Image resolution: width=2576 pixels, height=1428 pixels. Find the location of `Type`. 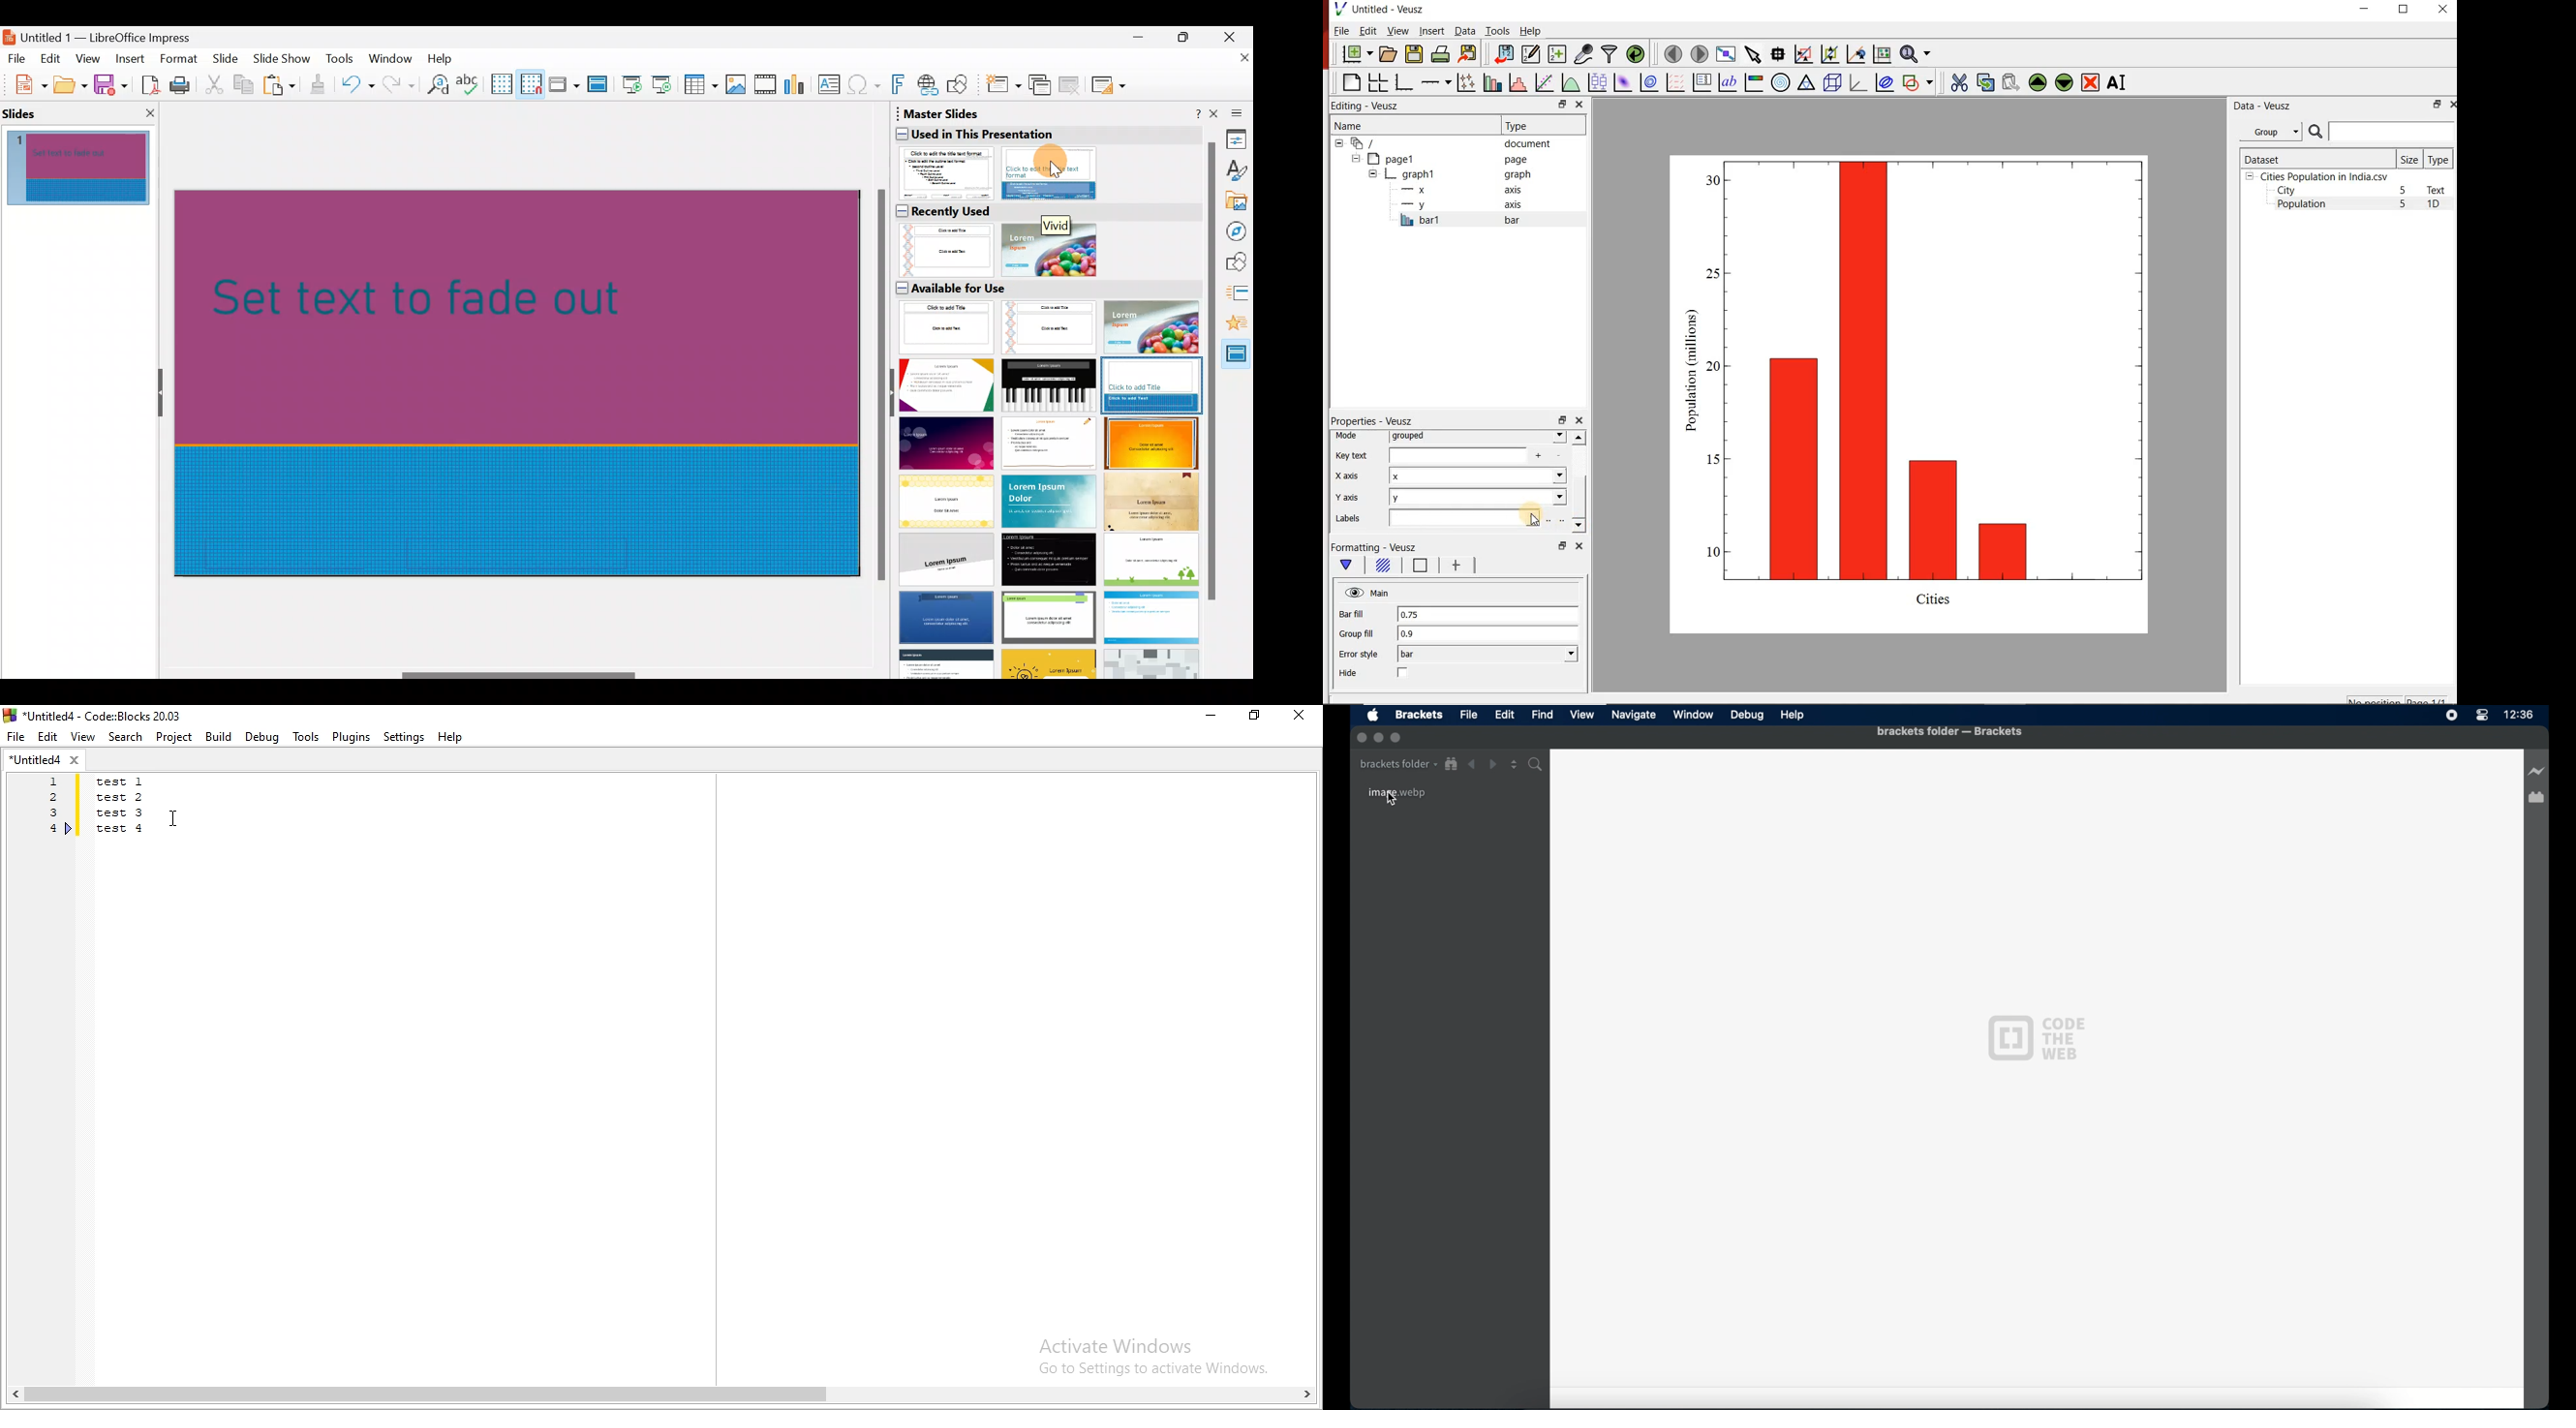

Type is located at coordinates (2440, 159).